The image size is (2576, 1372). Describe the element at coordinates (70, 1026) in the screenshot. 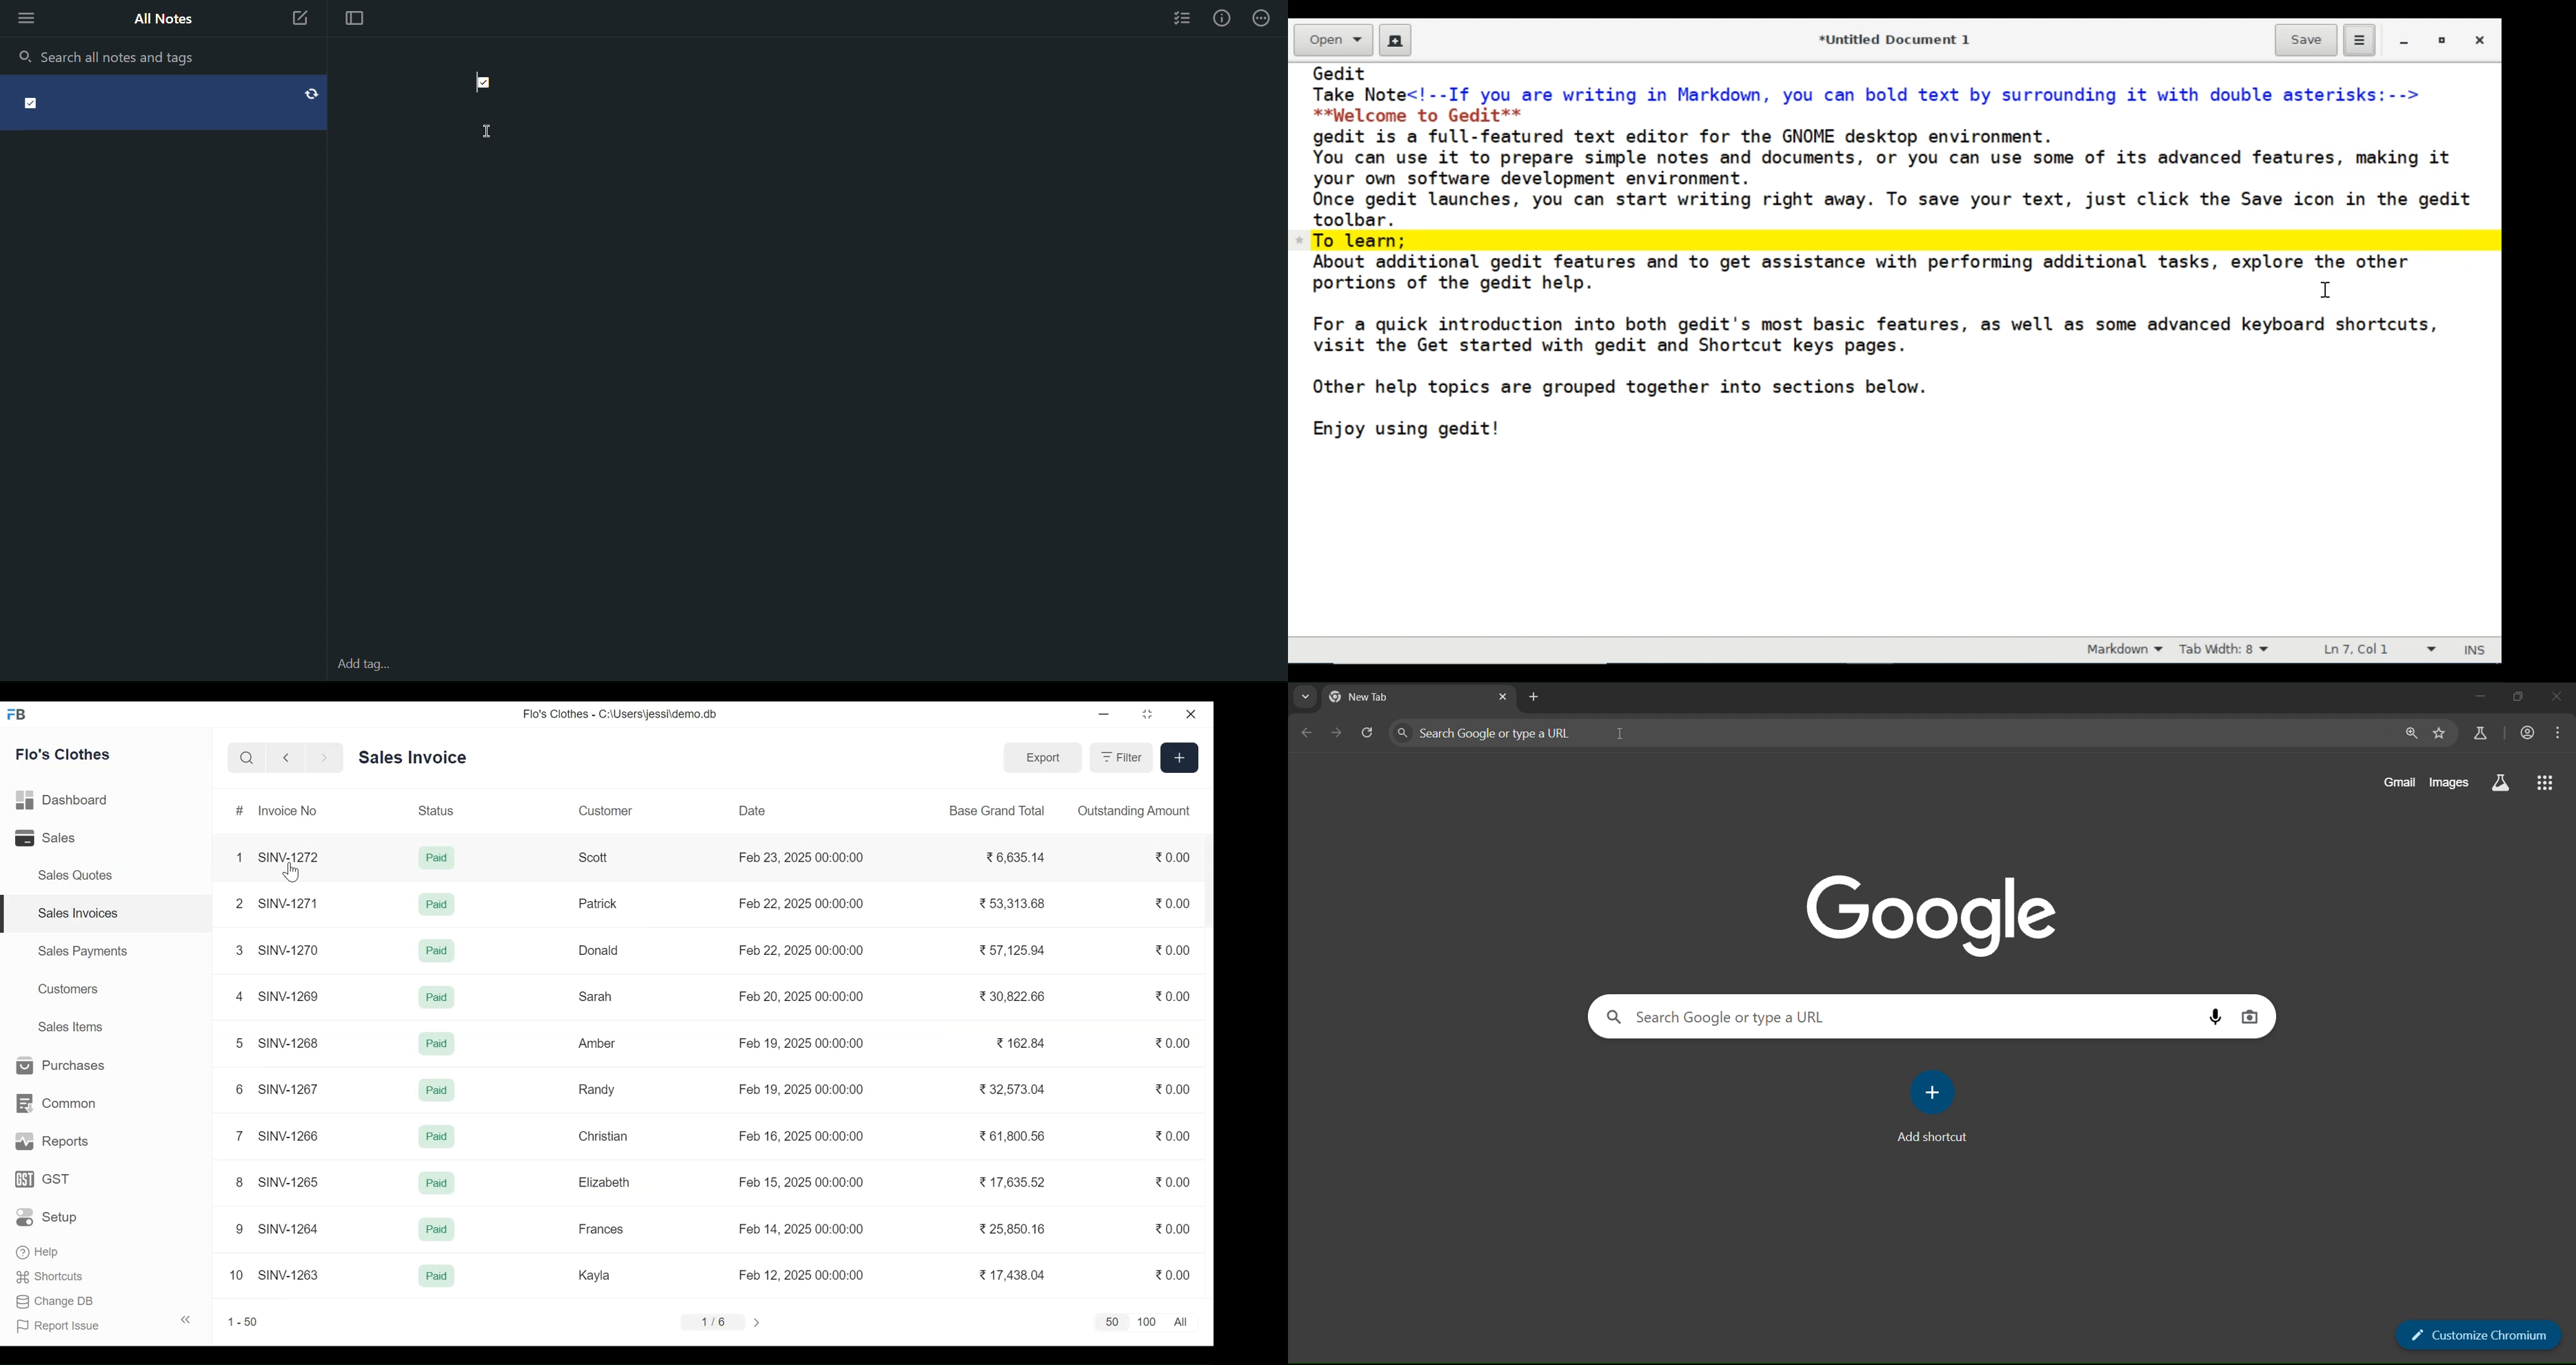

I see `Sales Items` at that location.